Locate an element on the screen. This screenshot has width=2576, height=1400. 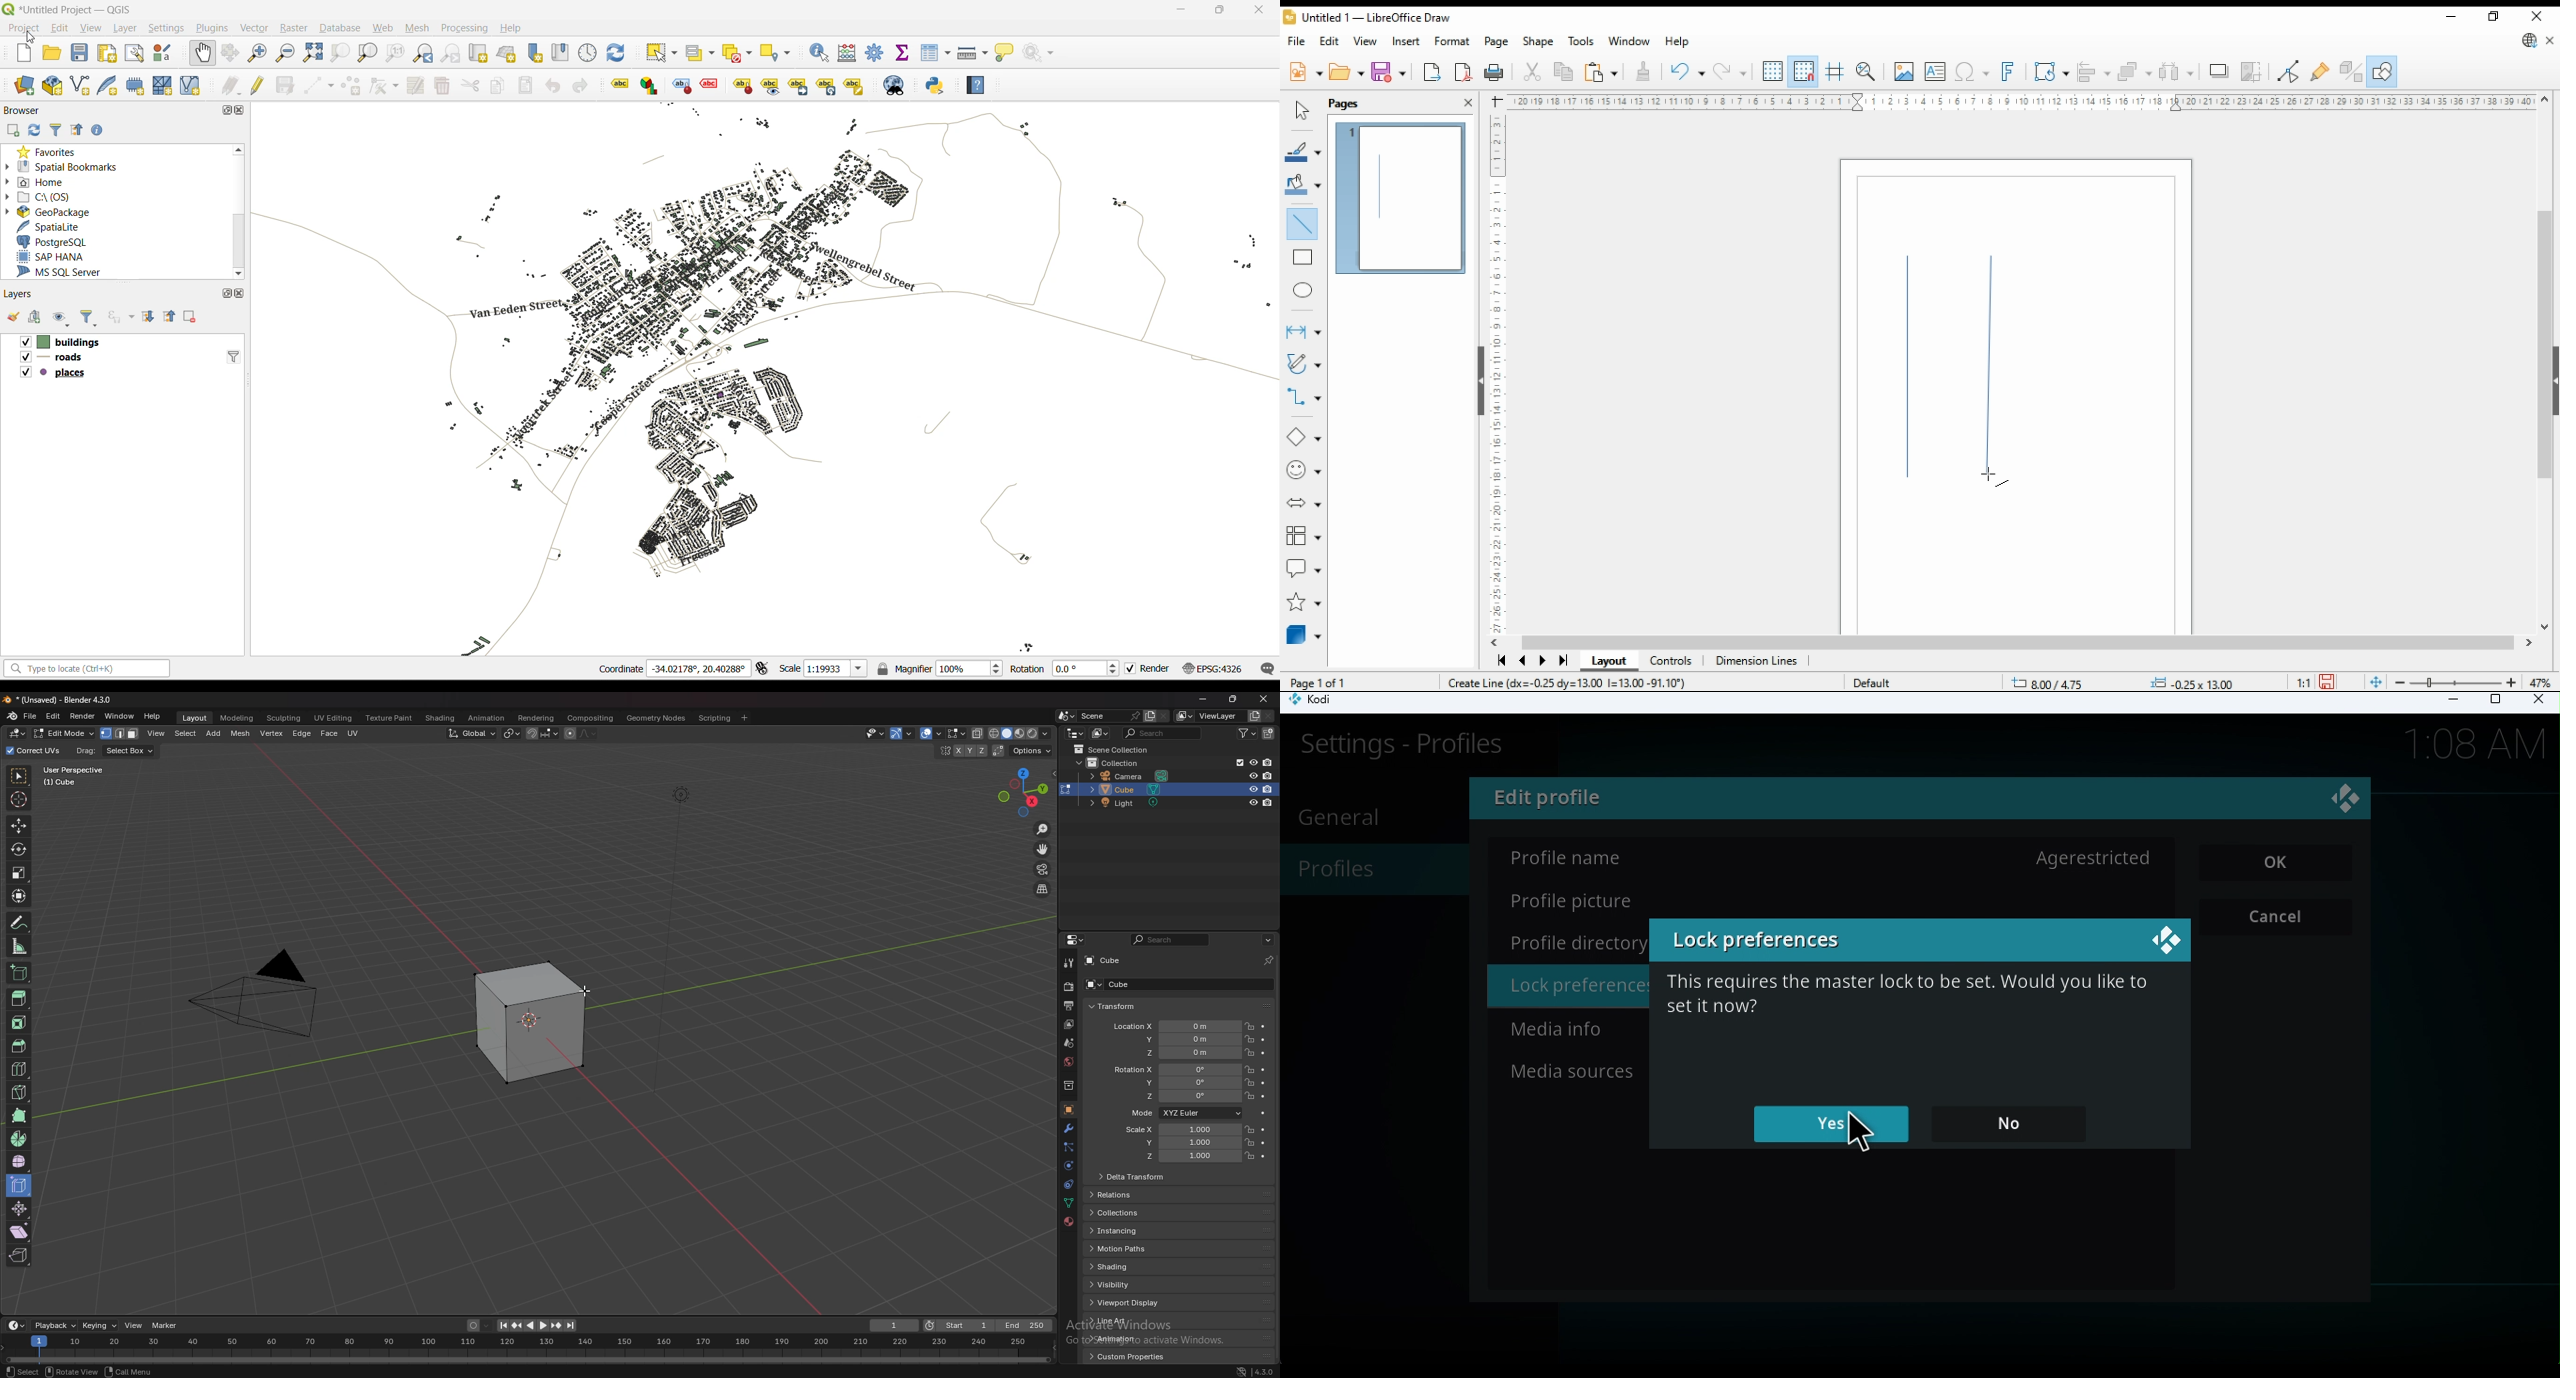
Settings-profile is located at coordinates (1394, 751).